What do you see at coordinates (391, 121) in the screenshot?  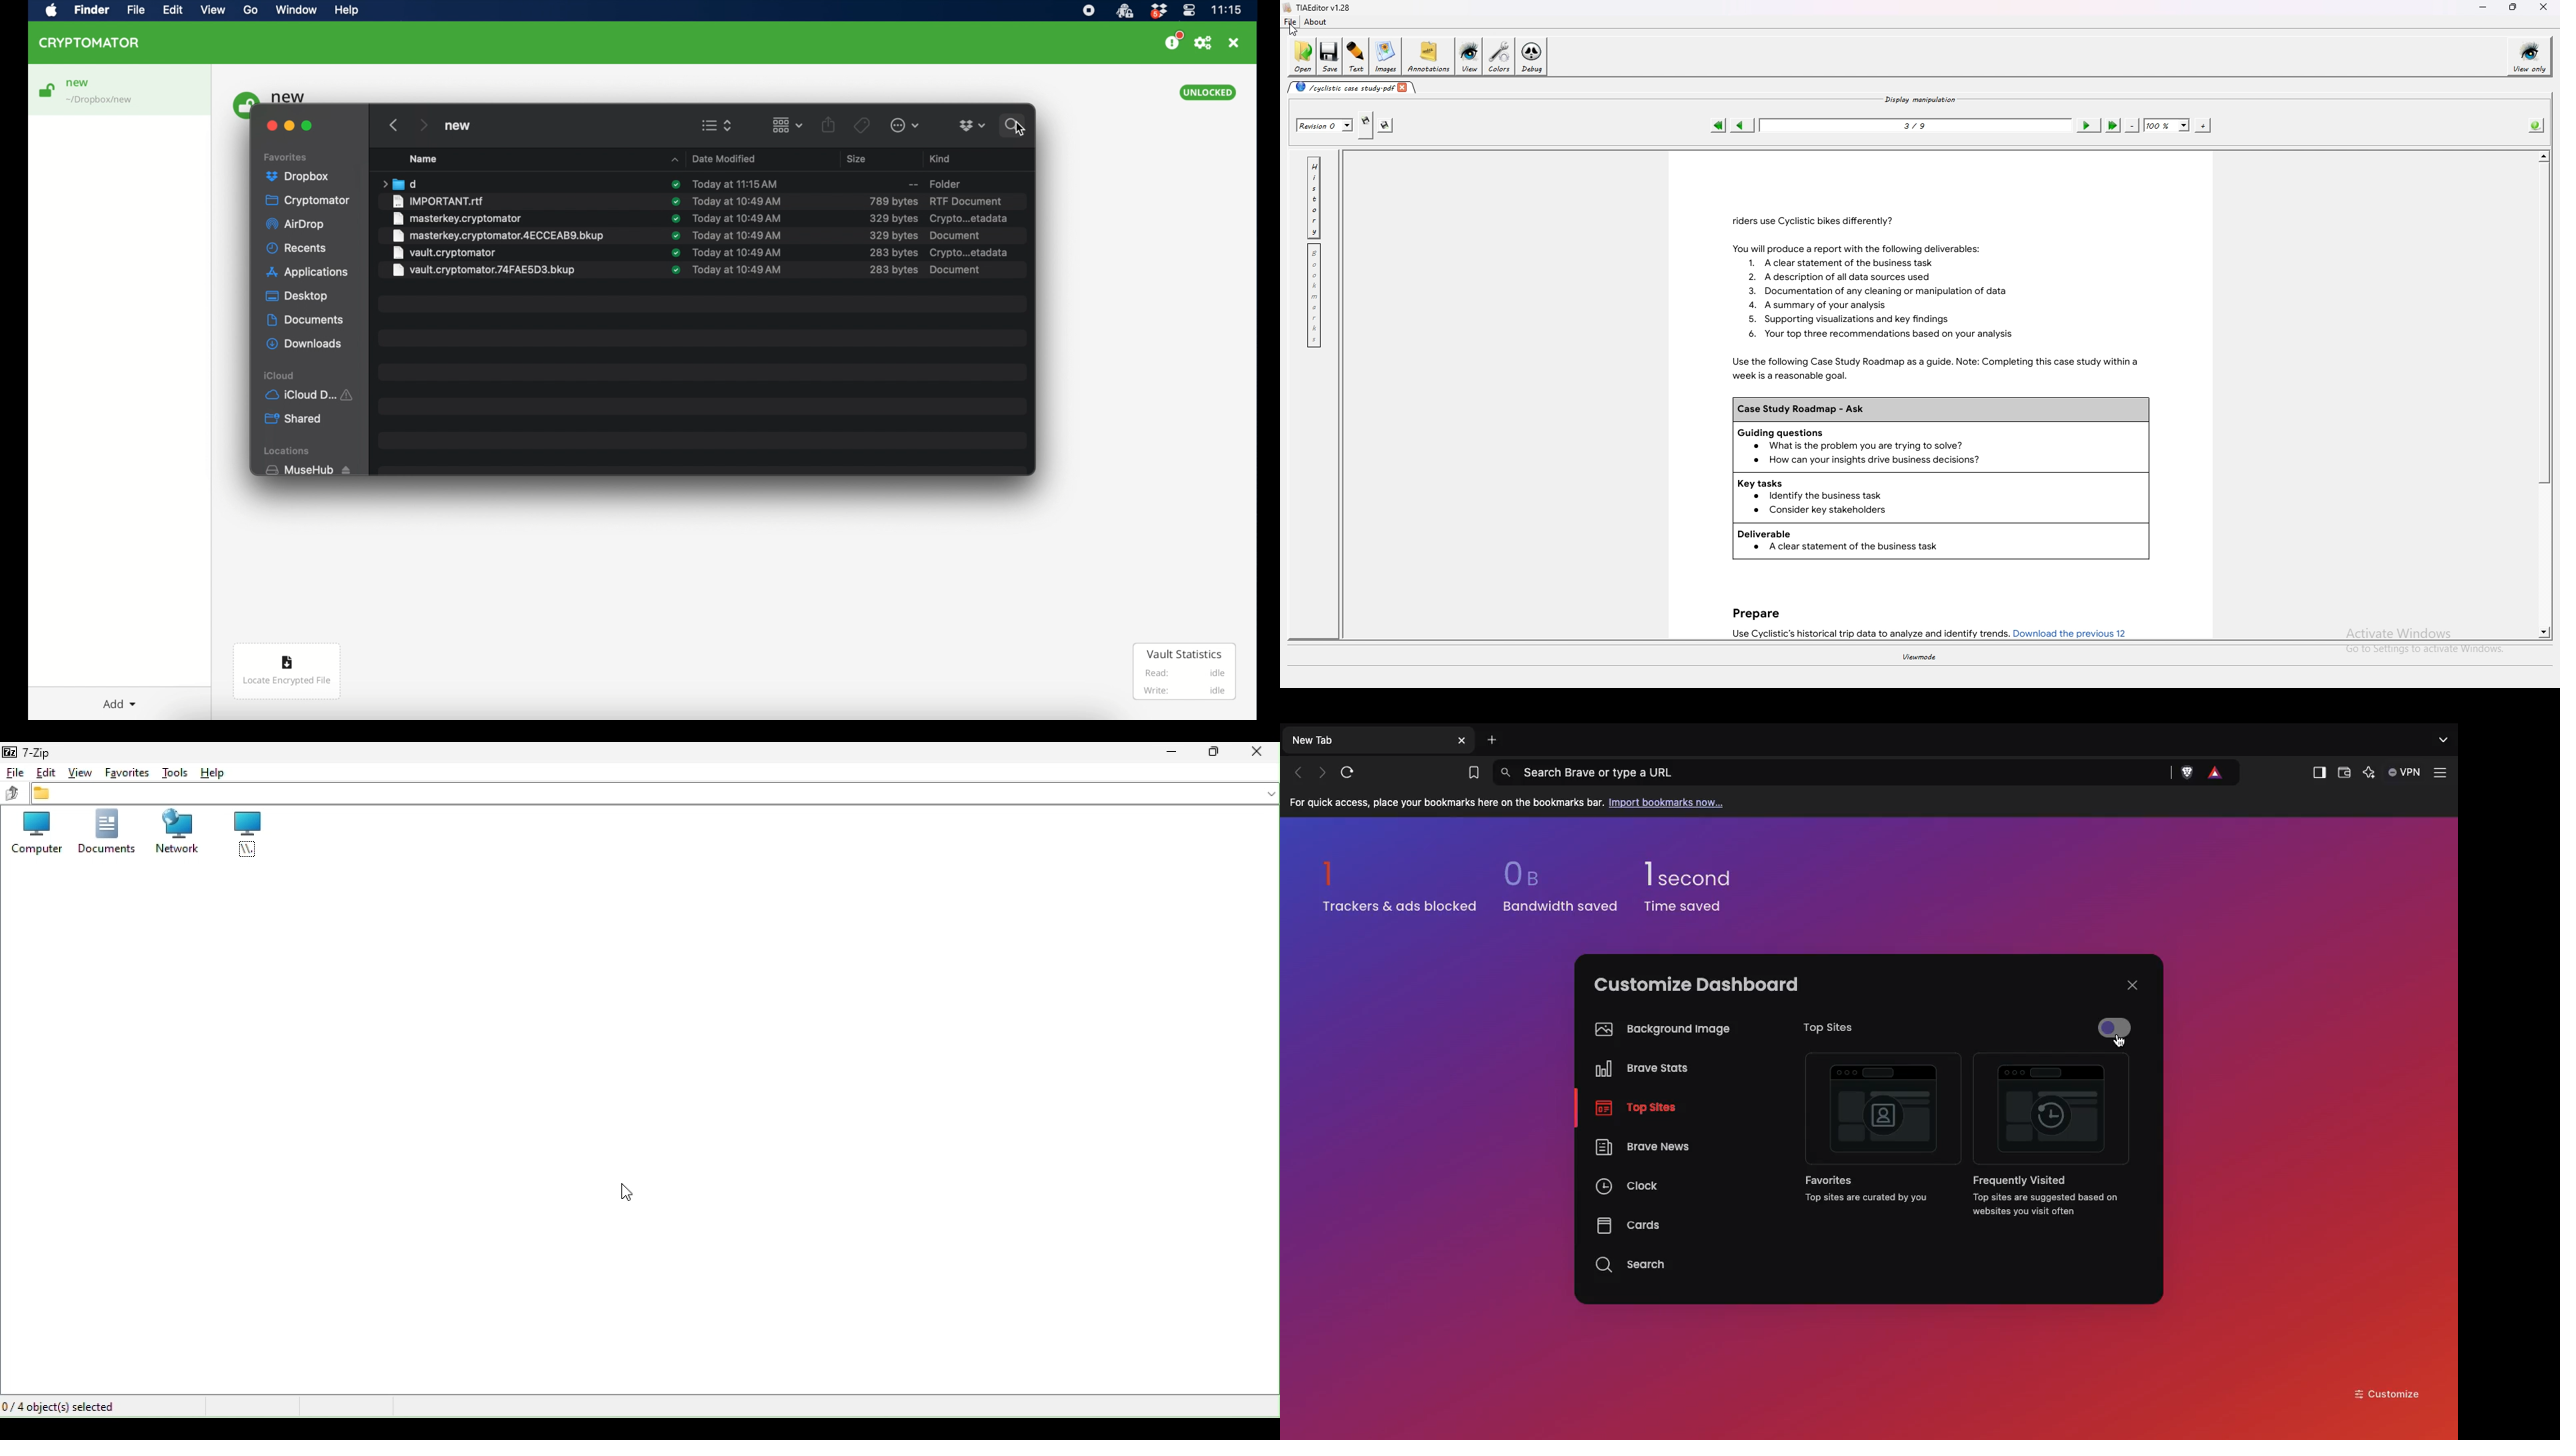 I see `previous` at bounding box center [391, 121].